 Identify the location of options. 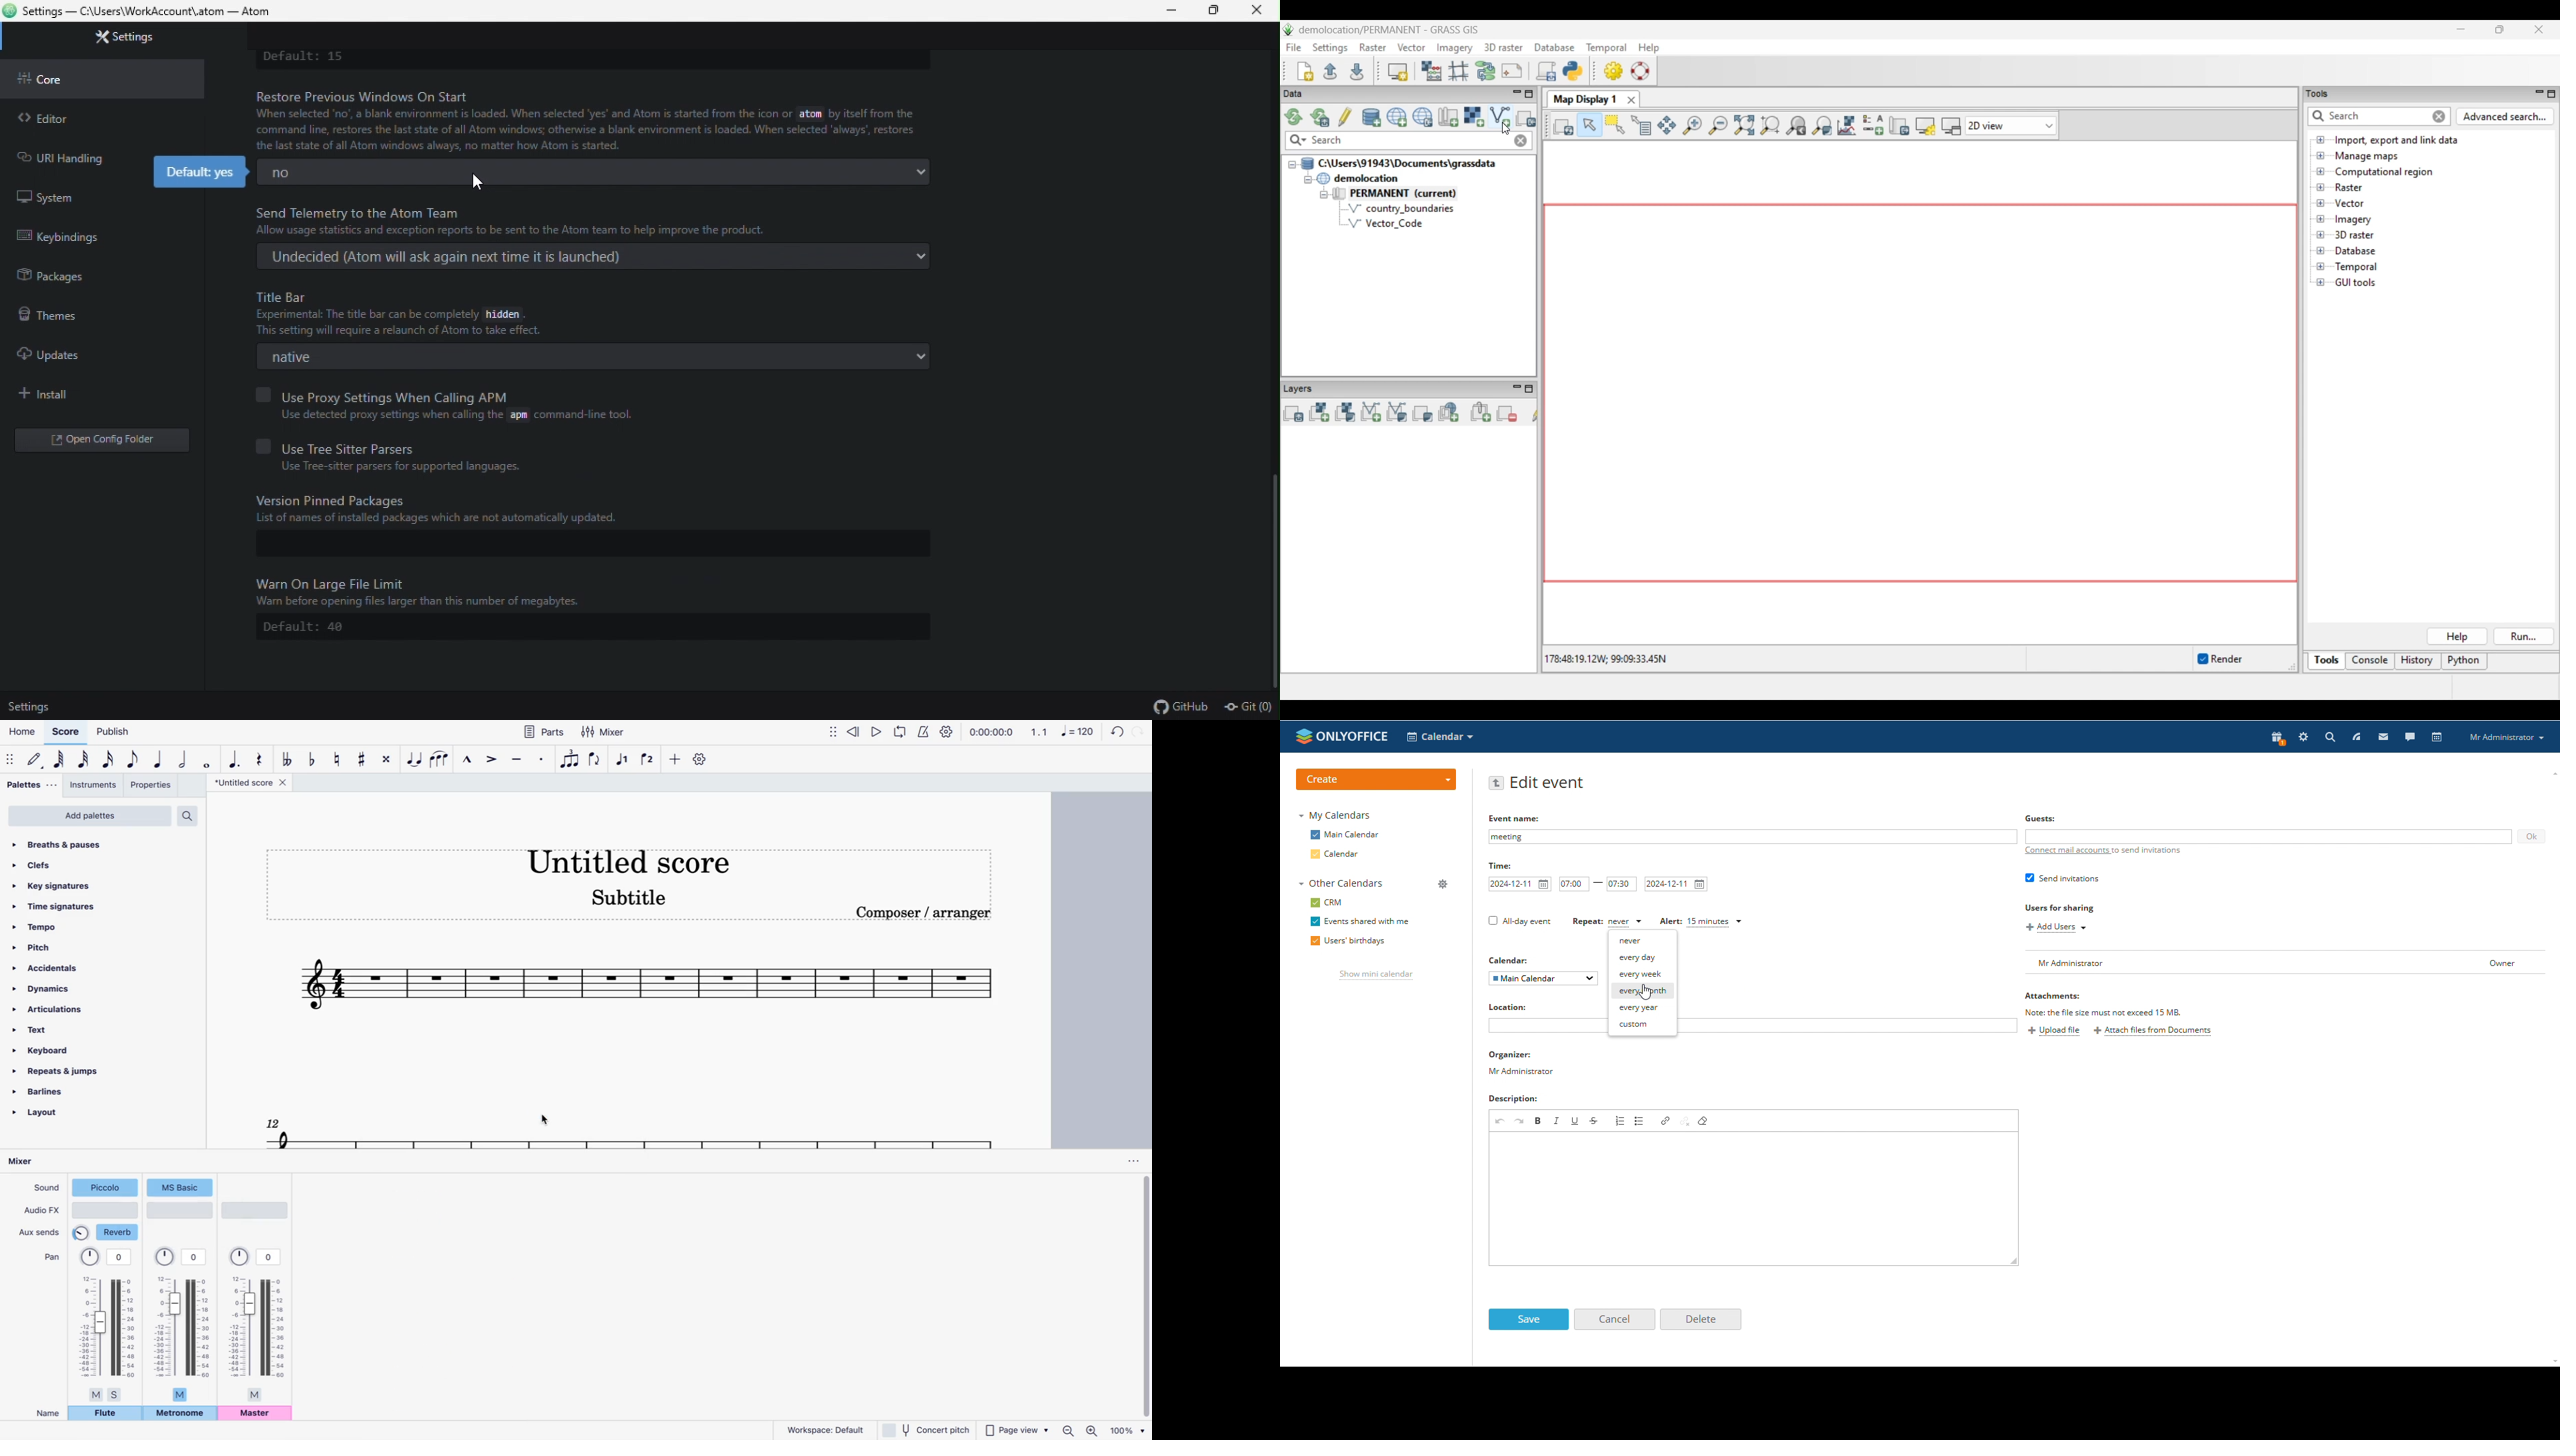
(1132, 1161).